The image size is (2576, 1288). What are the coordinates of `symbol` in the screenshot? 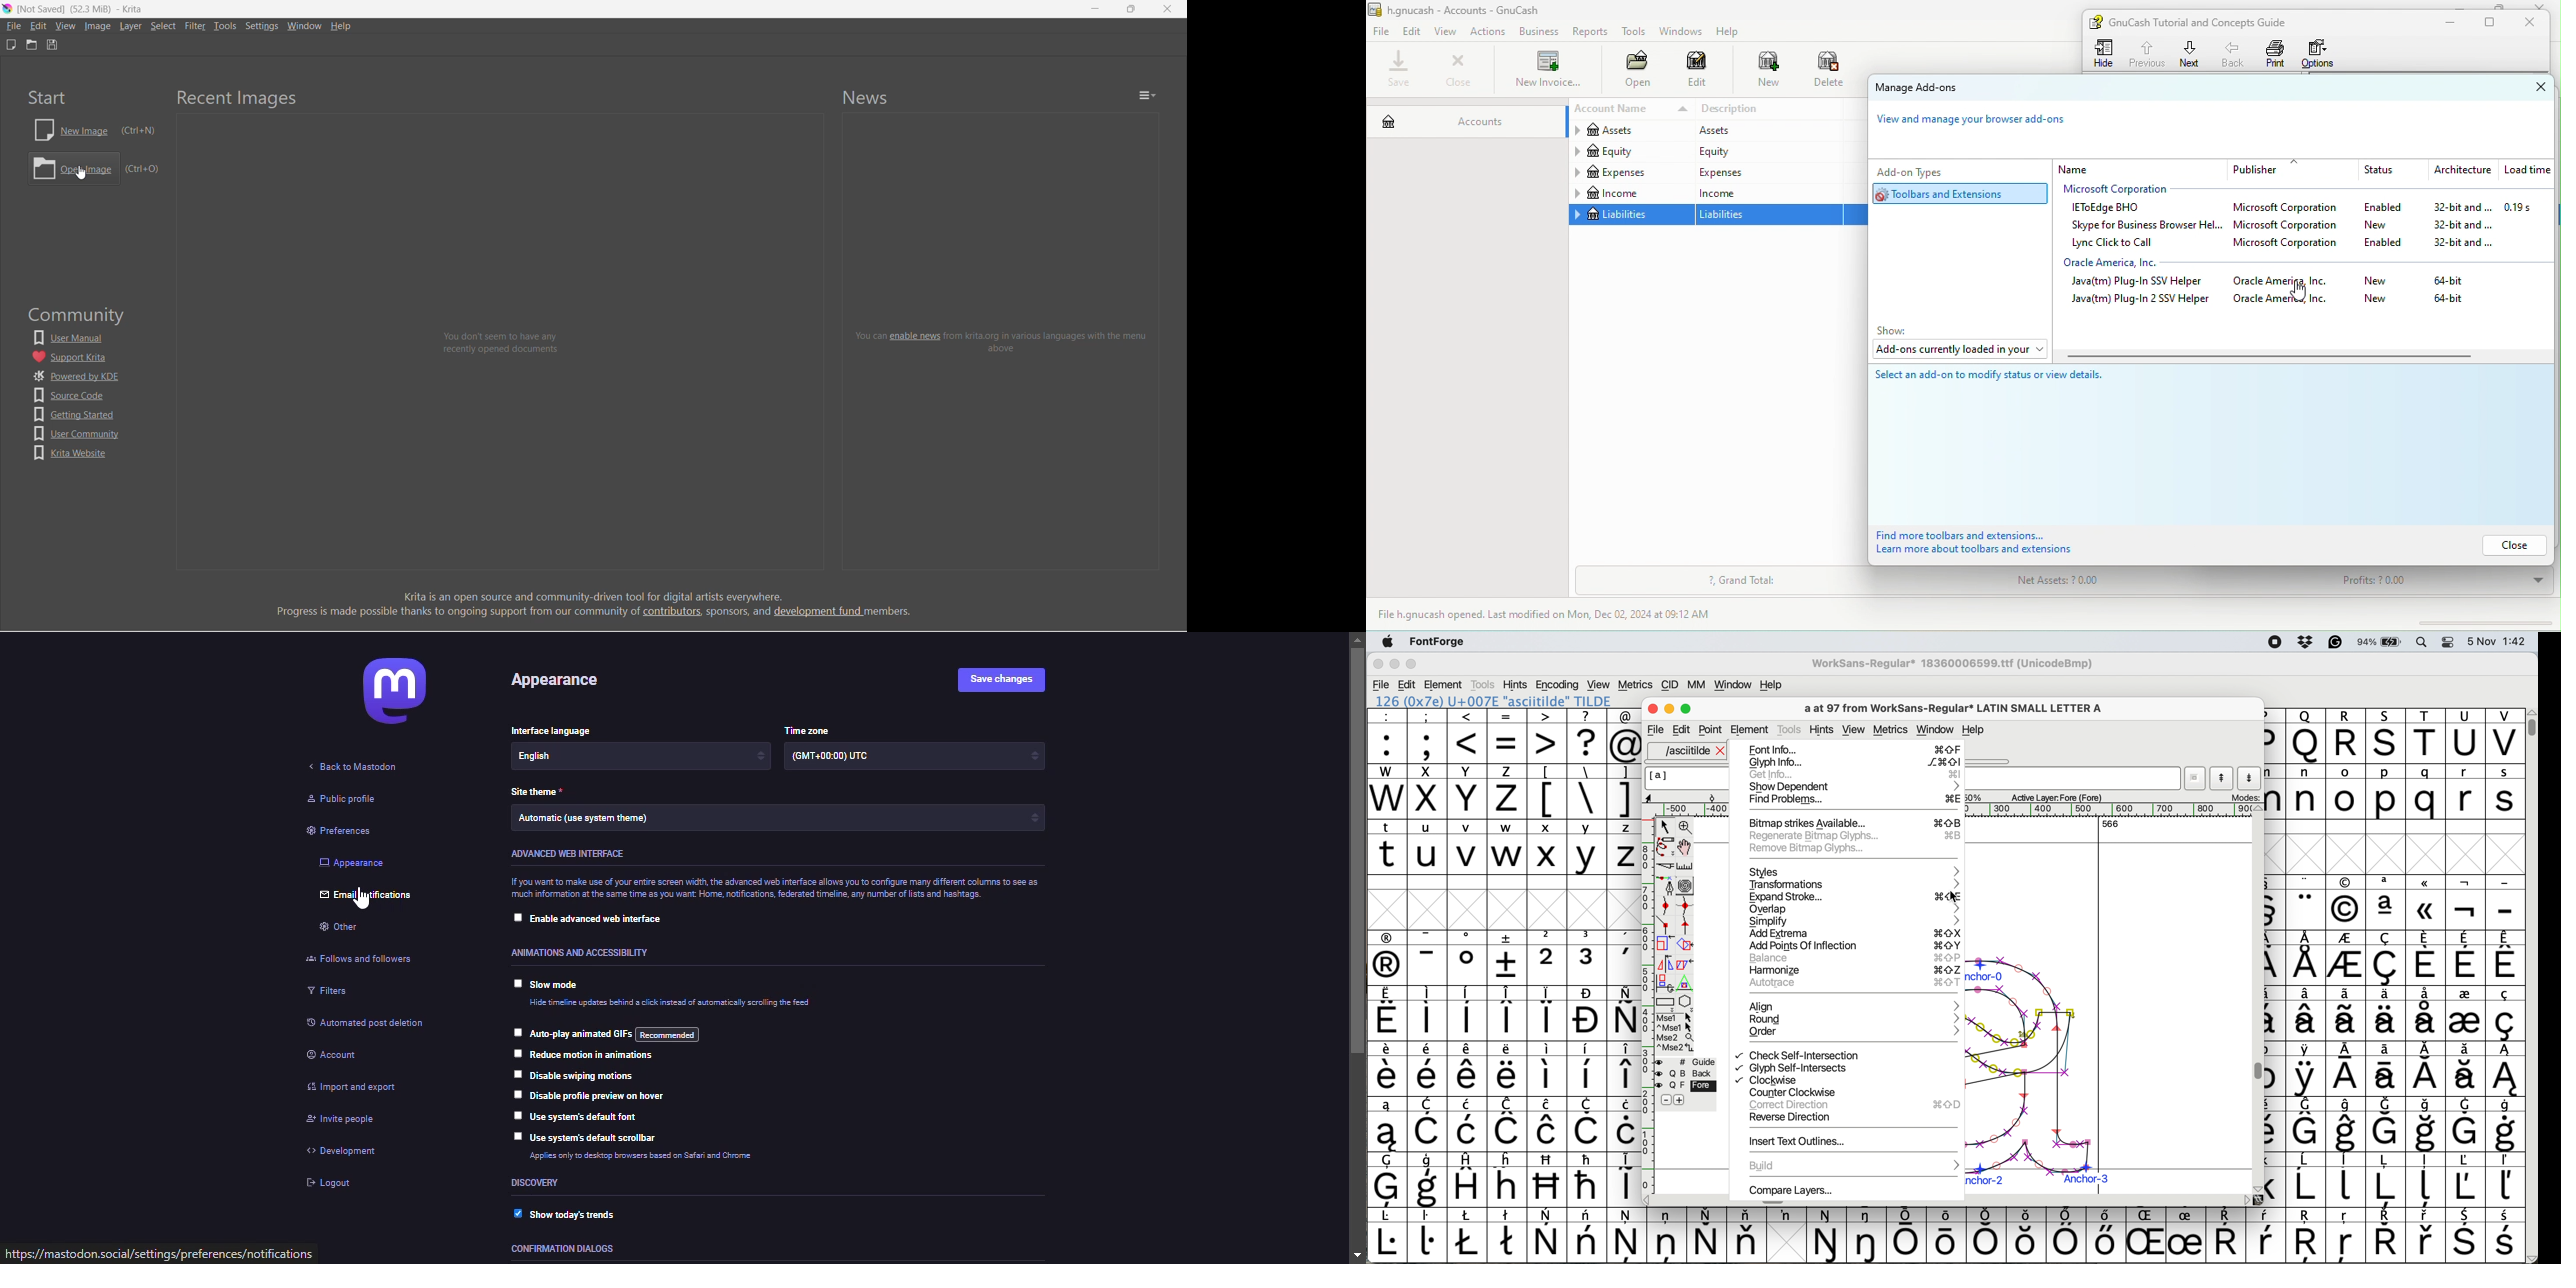 It's located at (1627, 1235).